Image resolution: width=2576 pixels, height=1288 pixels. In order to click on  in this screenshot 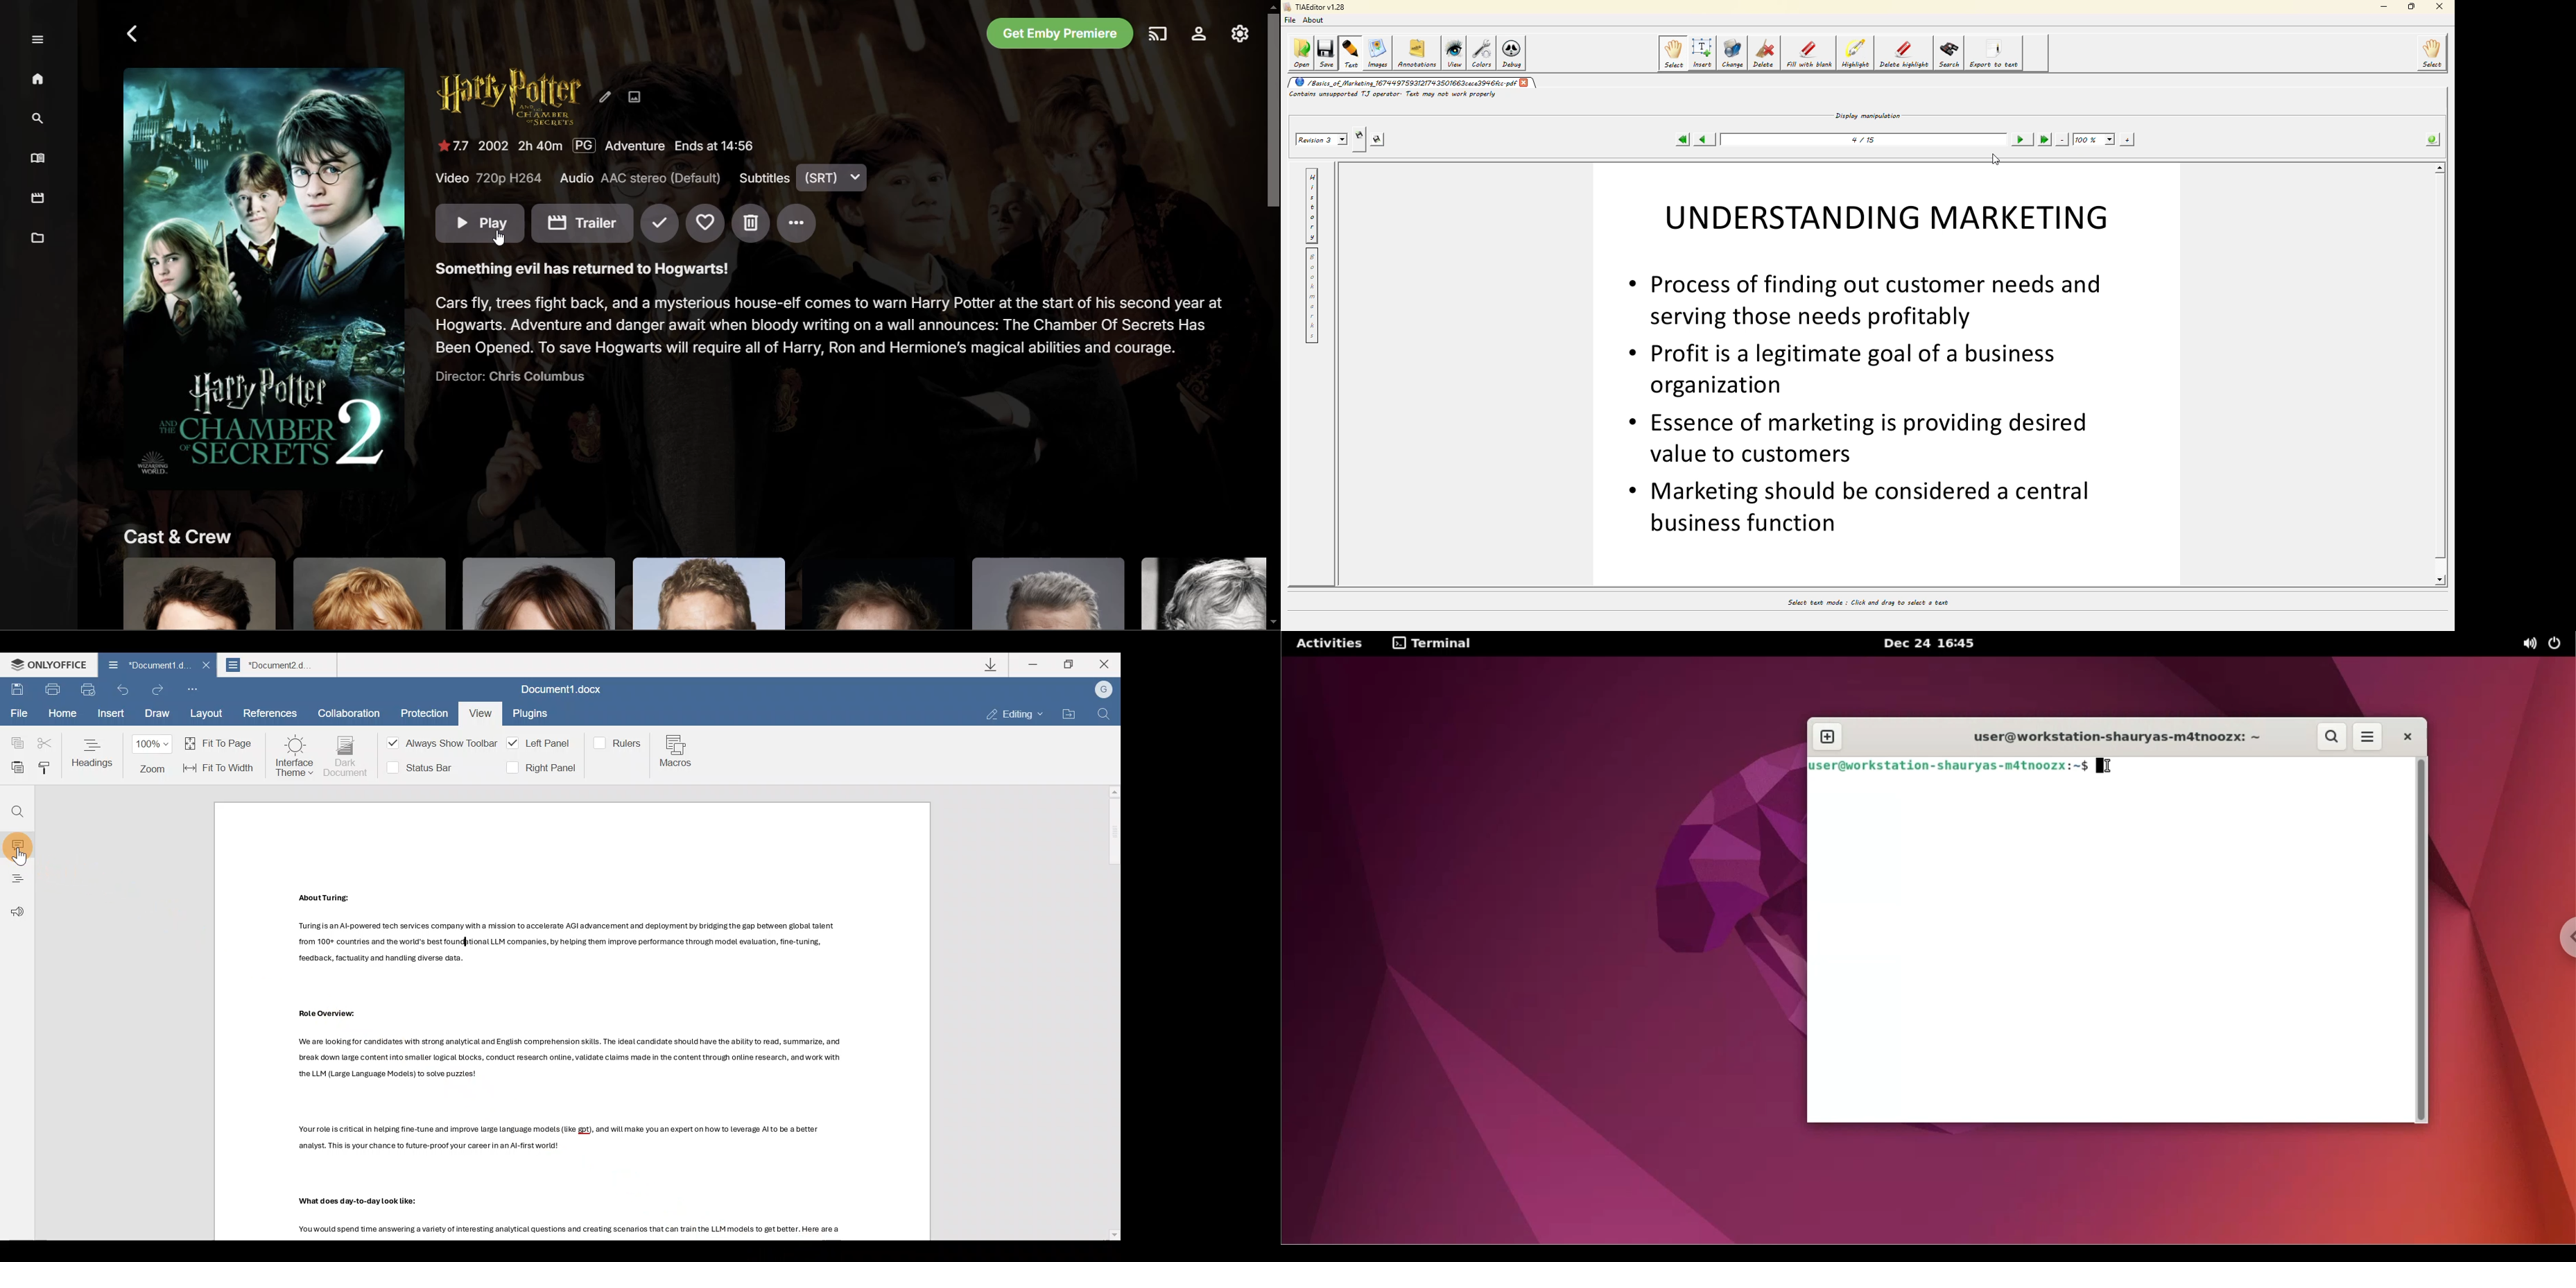, I will do `click(571, 1231)`.